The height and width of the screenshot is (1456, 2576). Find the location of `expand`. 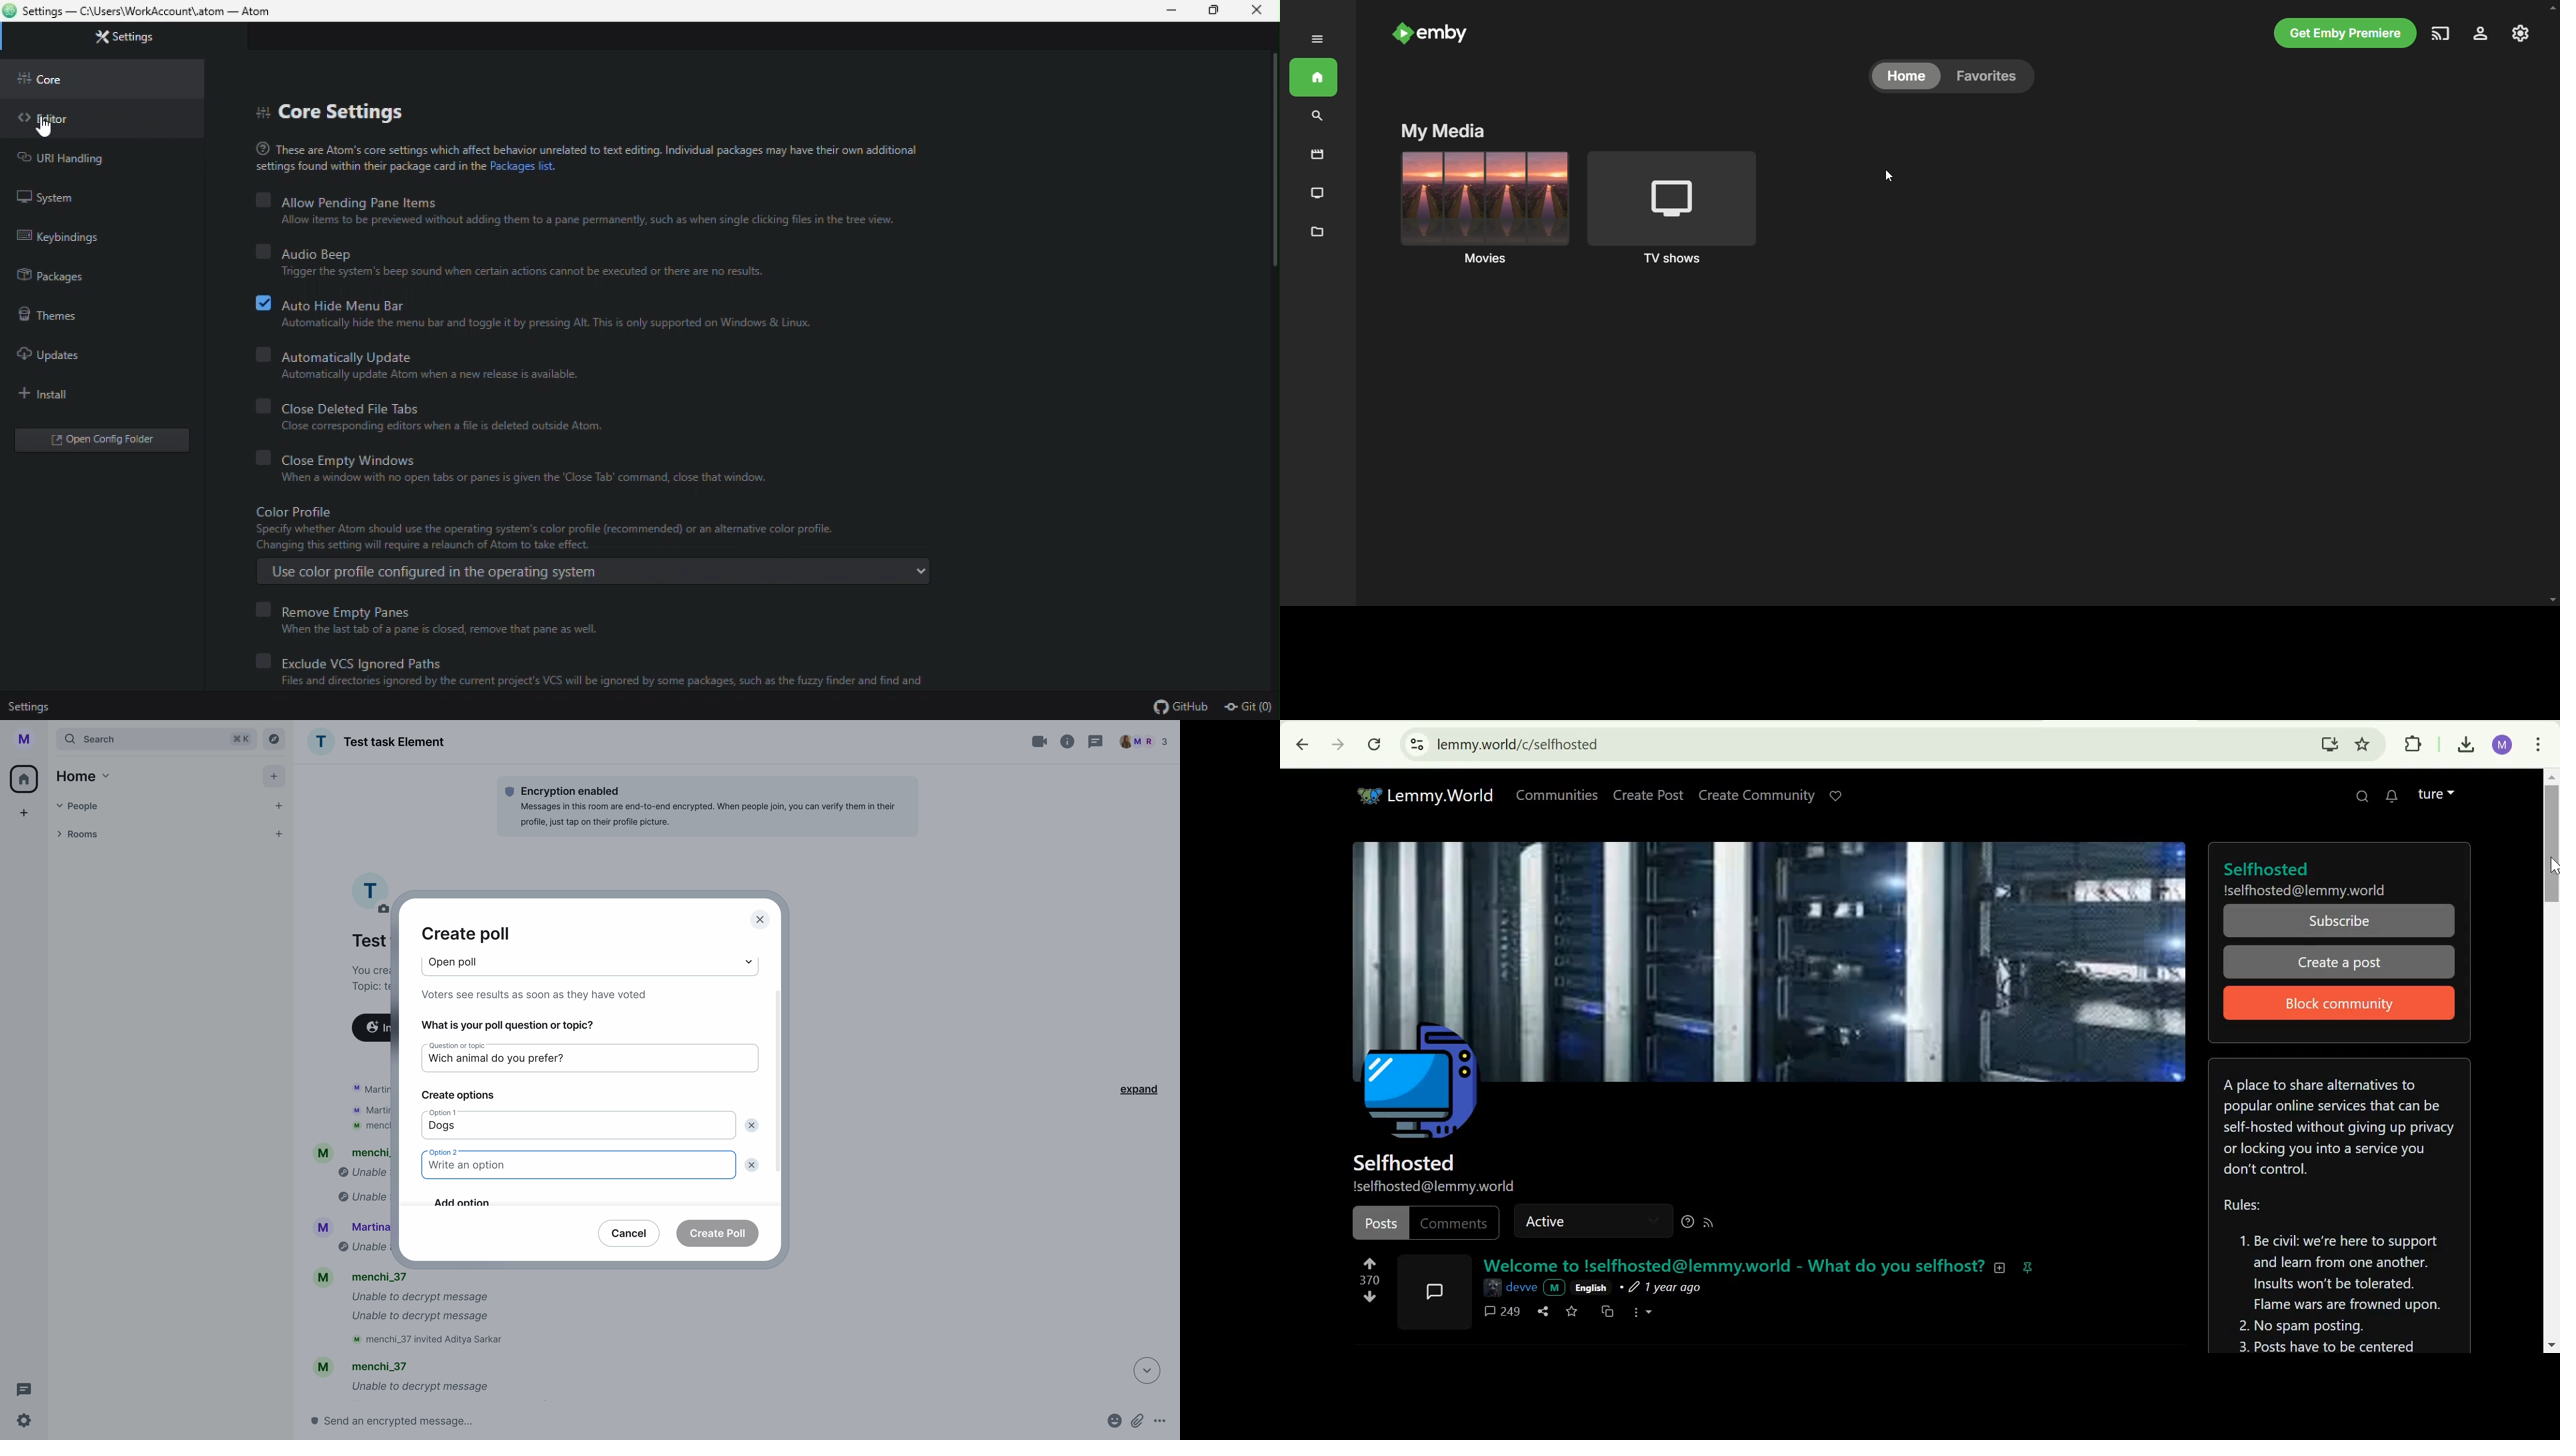

expand is located at coordinates (1318, 39).